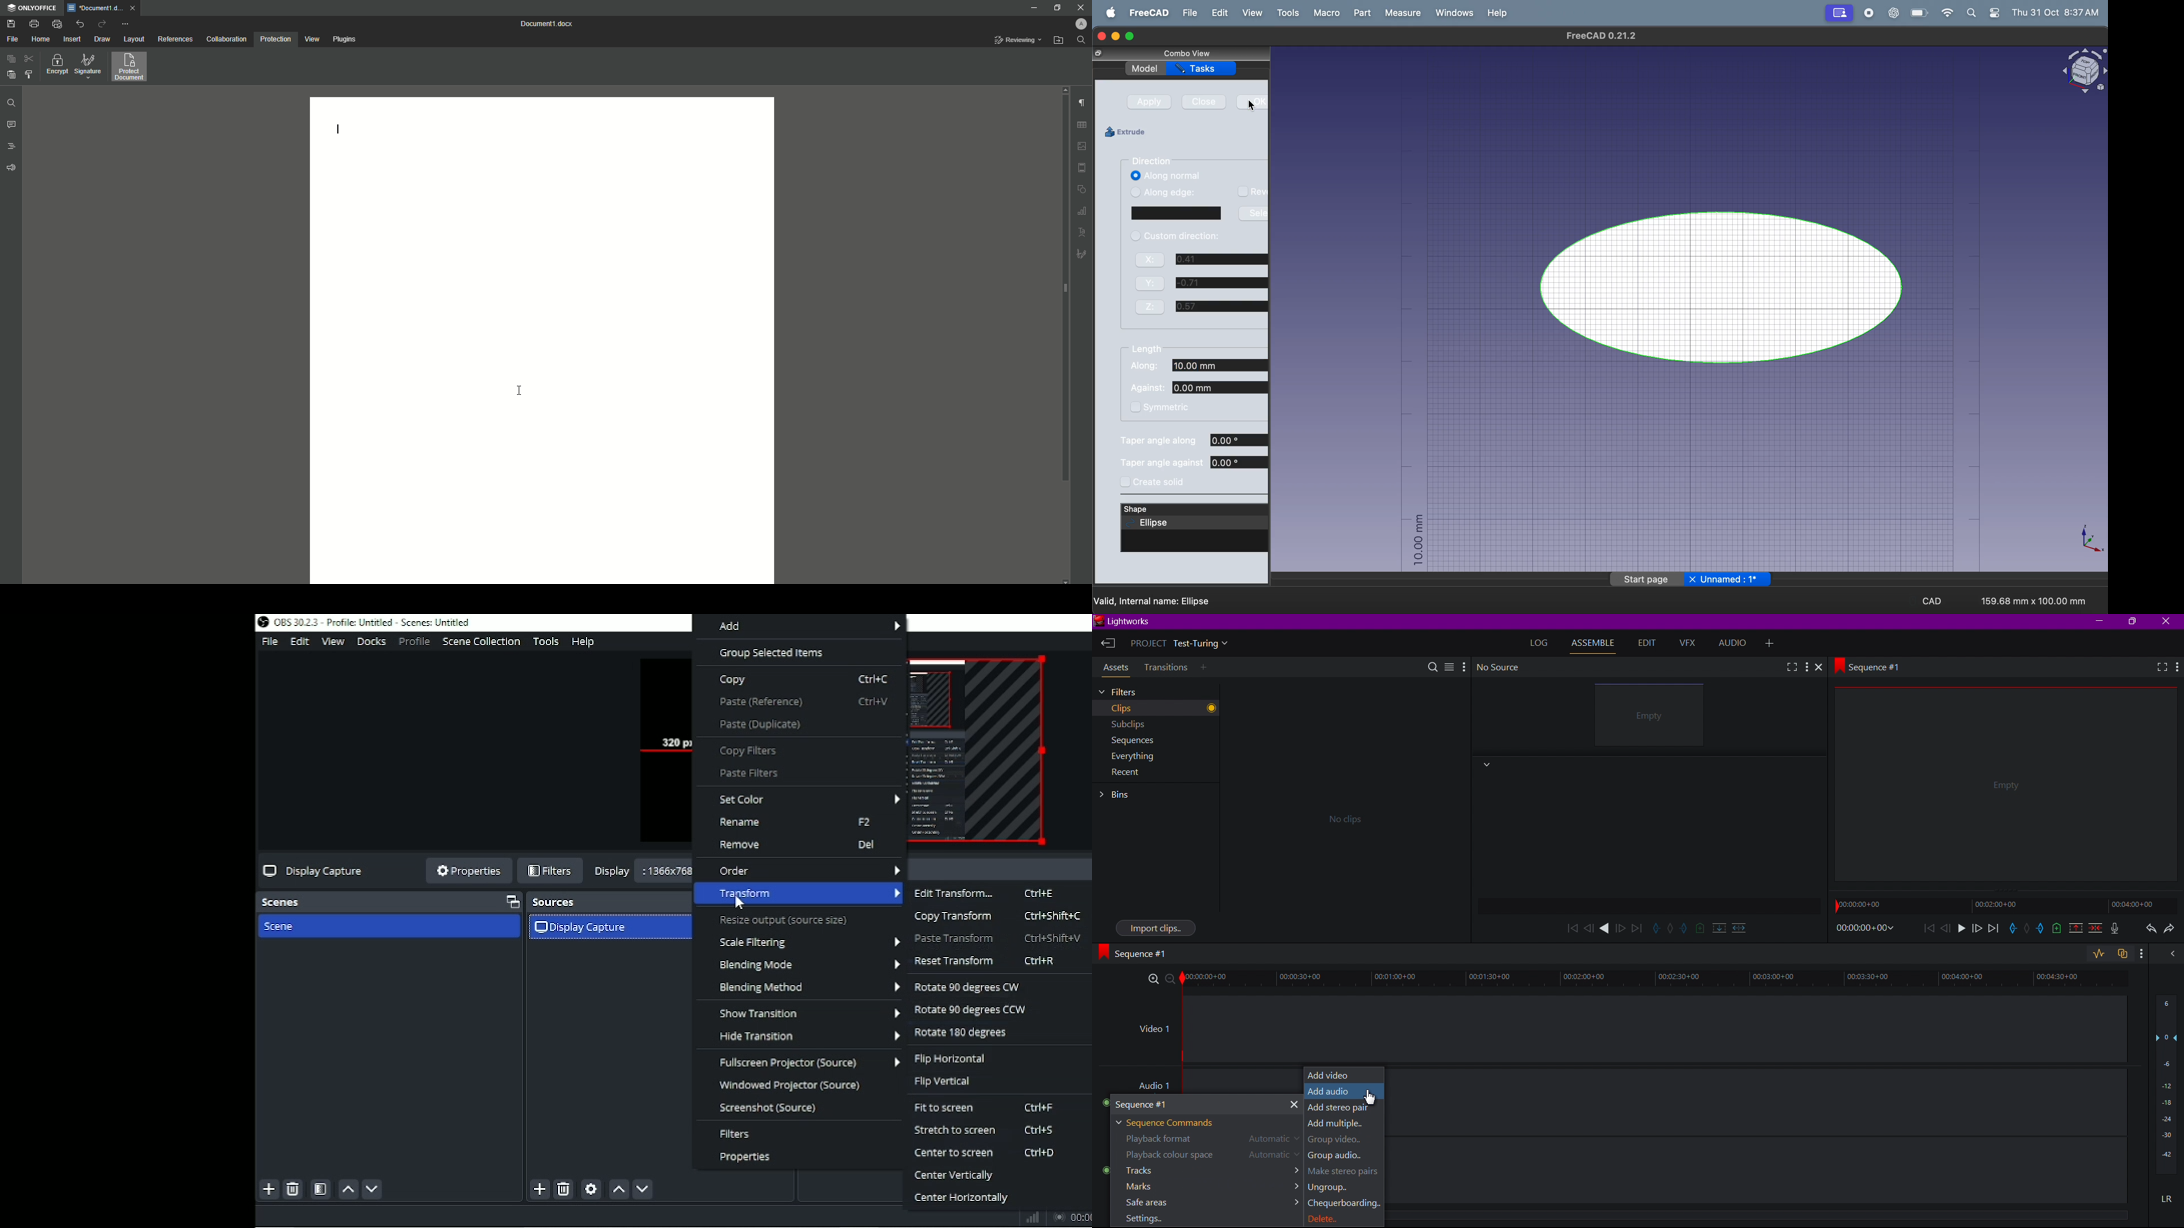 The width and height of the screenshot is (2184, 1232). What do you see at coordinates (975, 1010) in the screenshot?
I see `Rotate 90 degrees CCW` at bounding box center [975, 1010].